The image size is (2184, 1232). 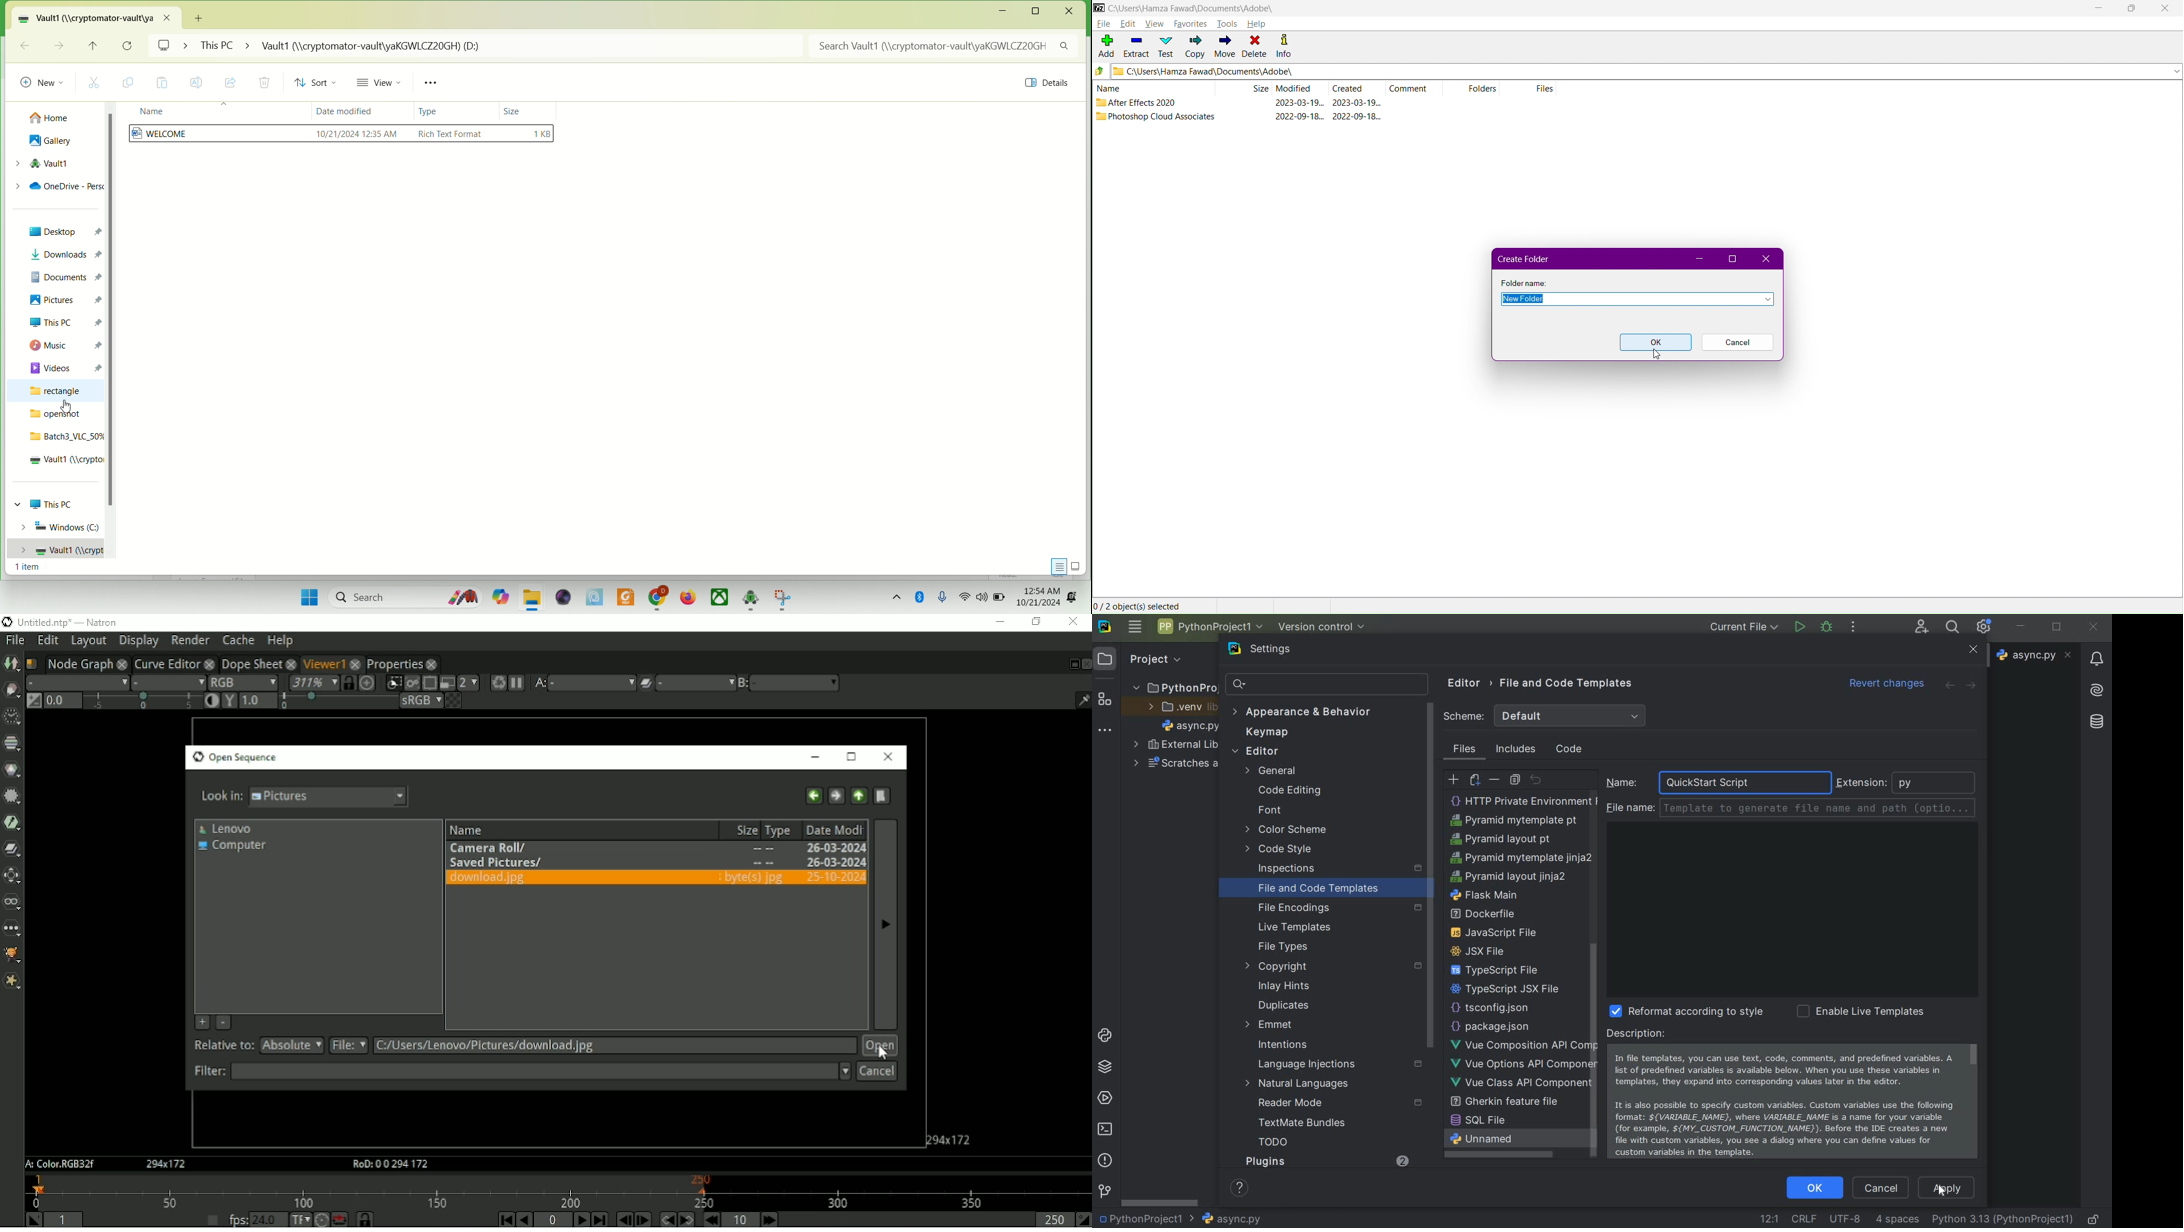 I want to click on copyright, so click(x=1330, y=968).